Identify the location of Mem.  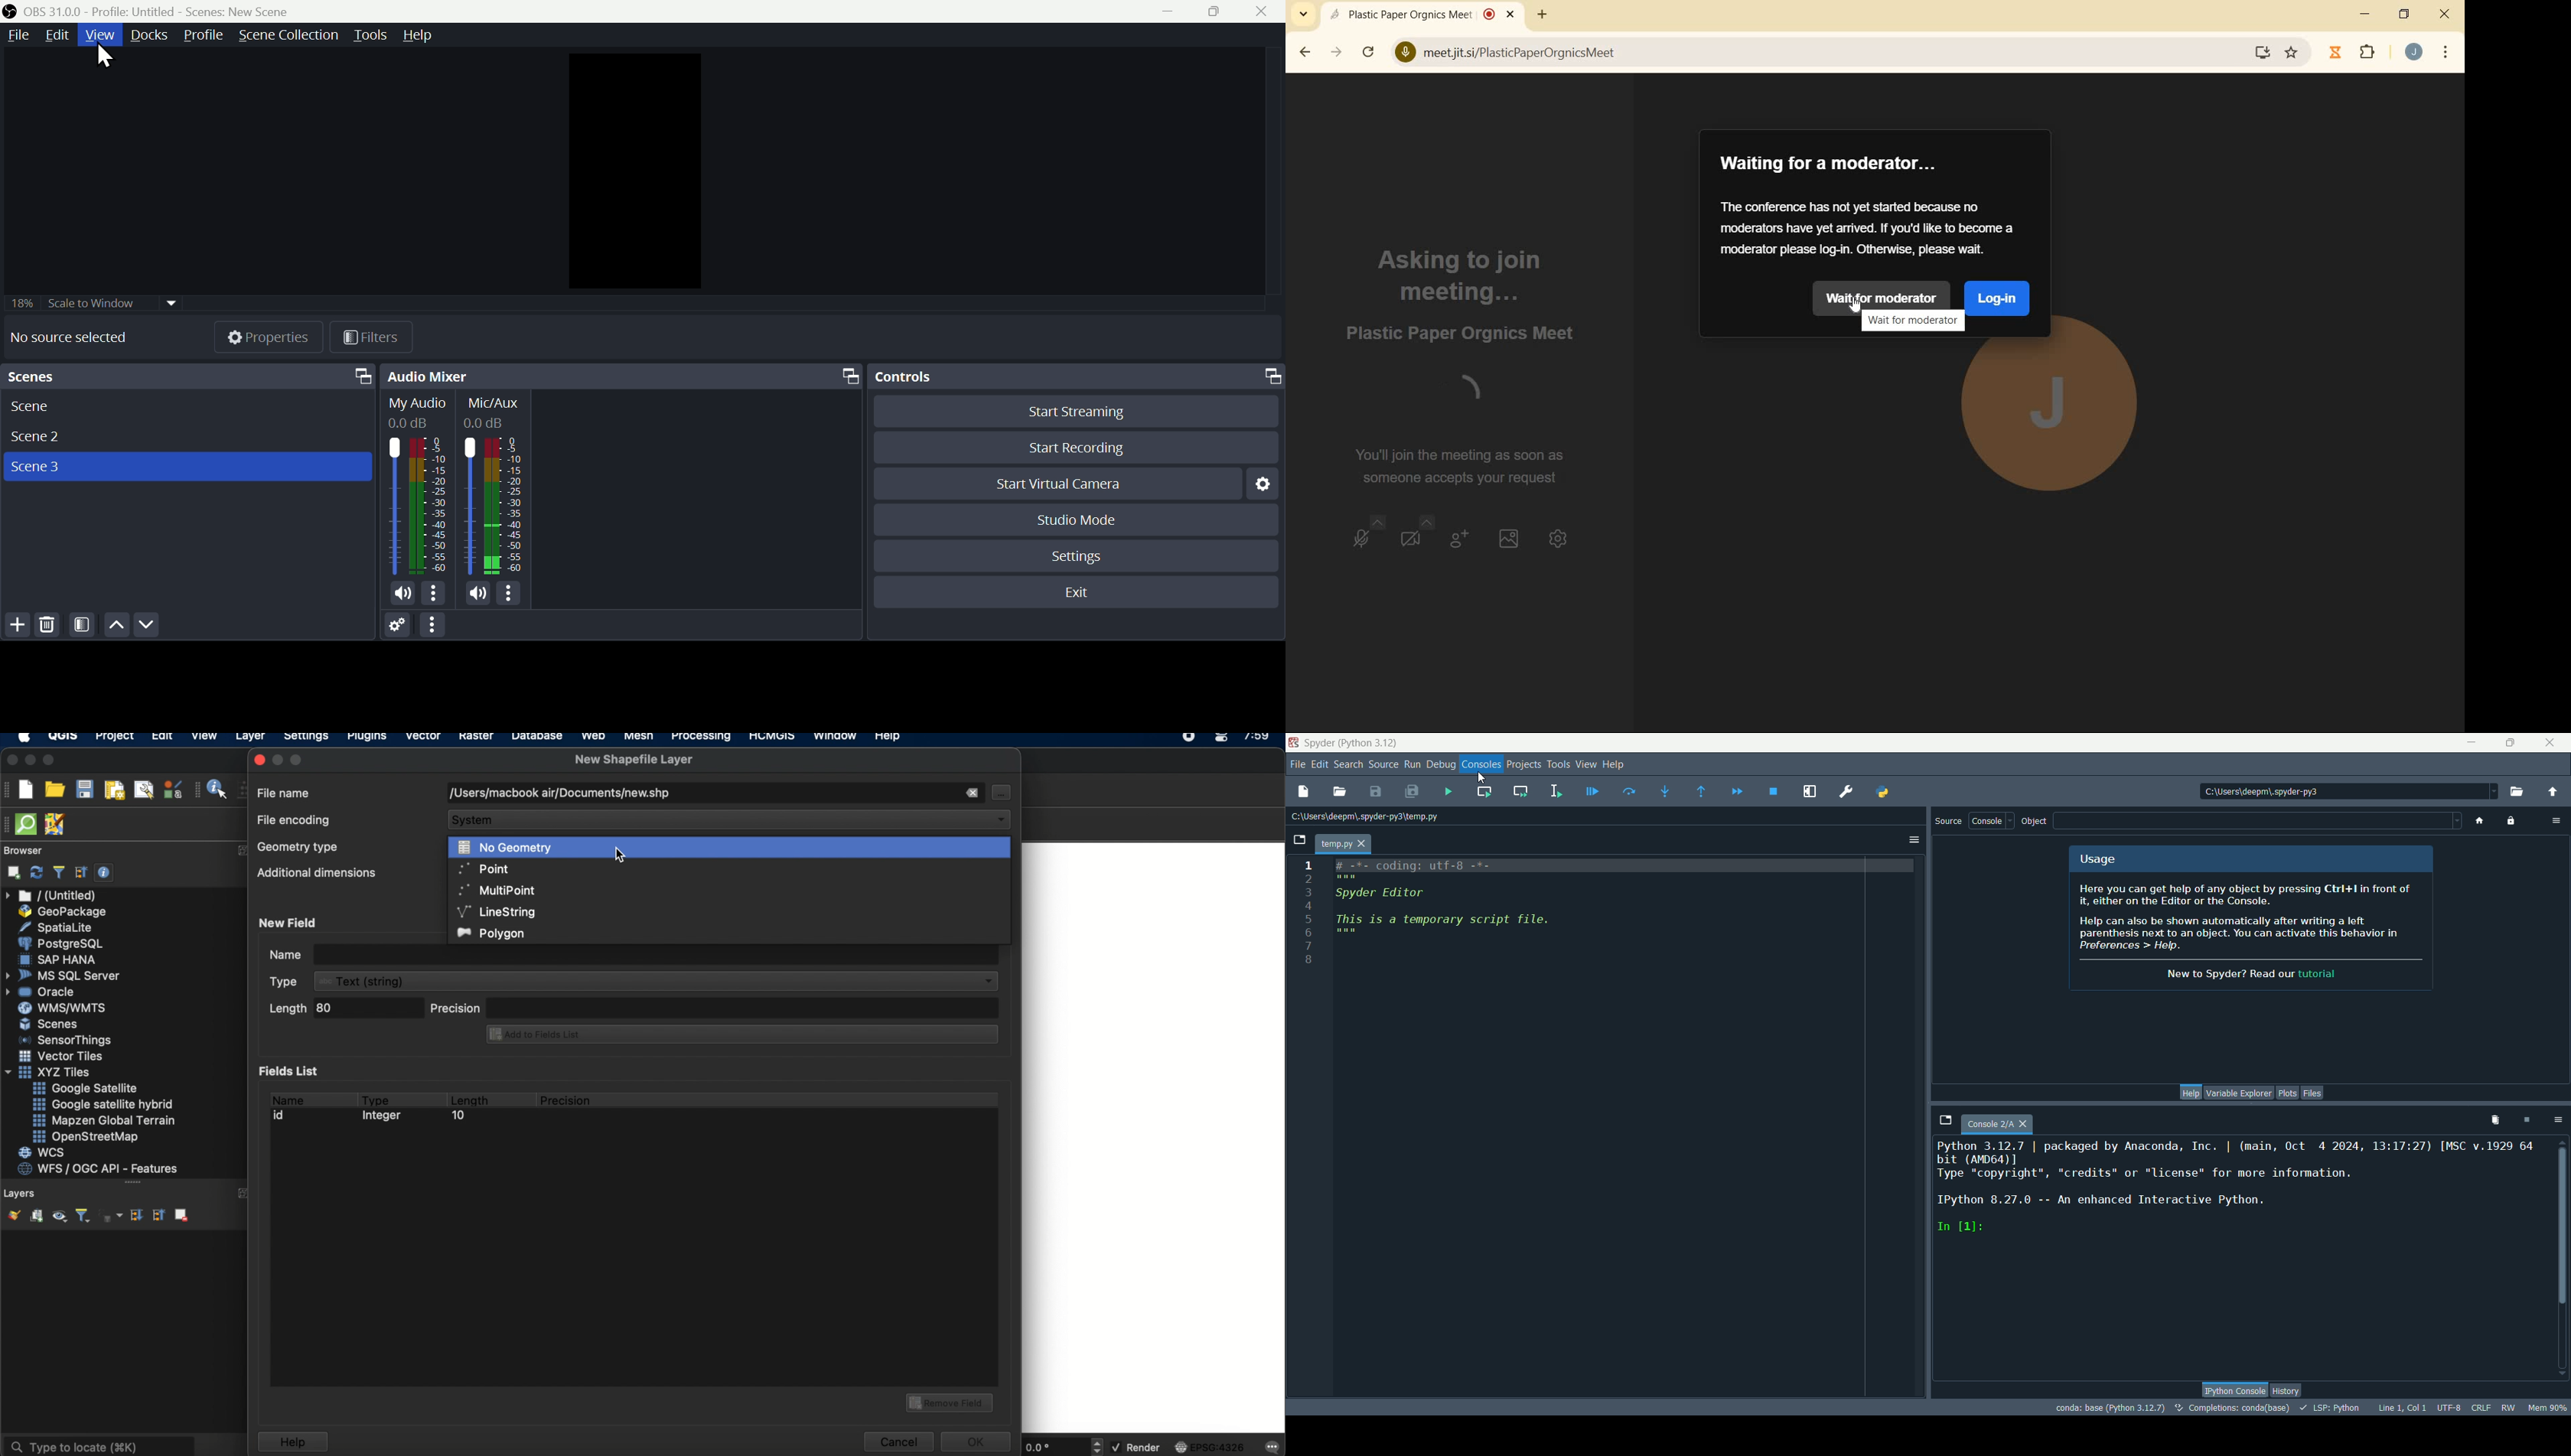
(2548, 1408).